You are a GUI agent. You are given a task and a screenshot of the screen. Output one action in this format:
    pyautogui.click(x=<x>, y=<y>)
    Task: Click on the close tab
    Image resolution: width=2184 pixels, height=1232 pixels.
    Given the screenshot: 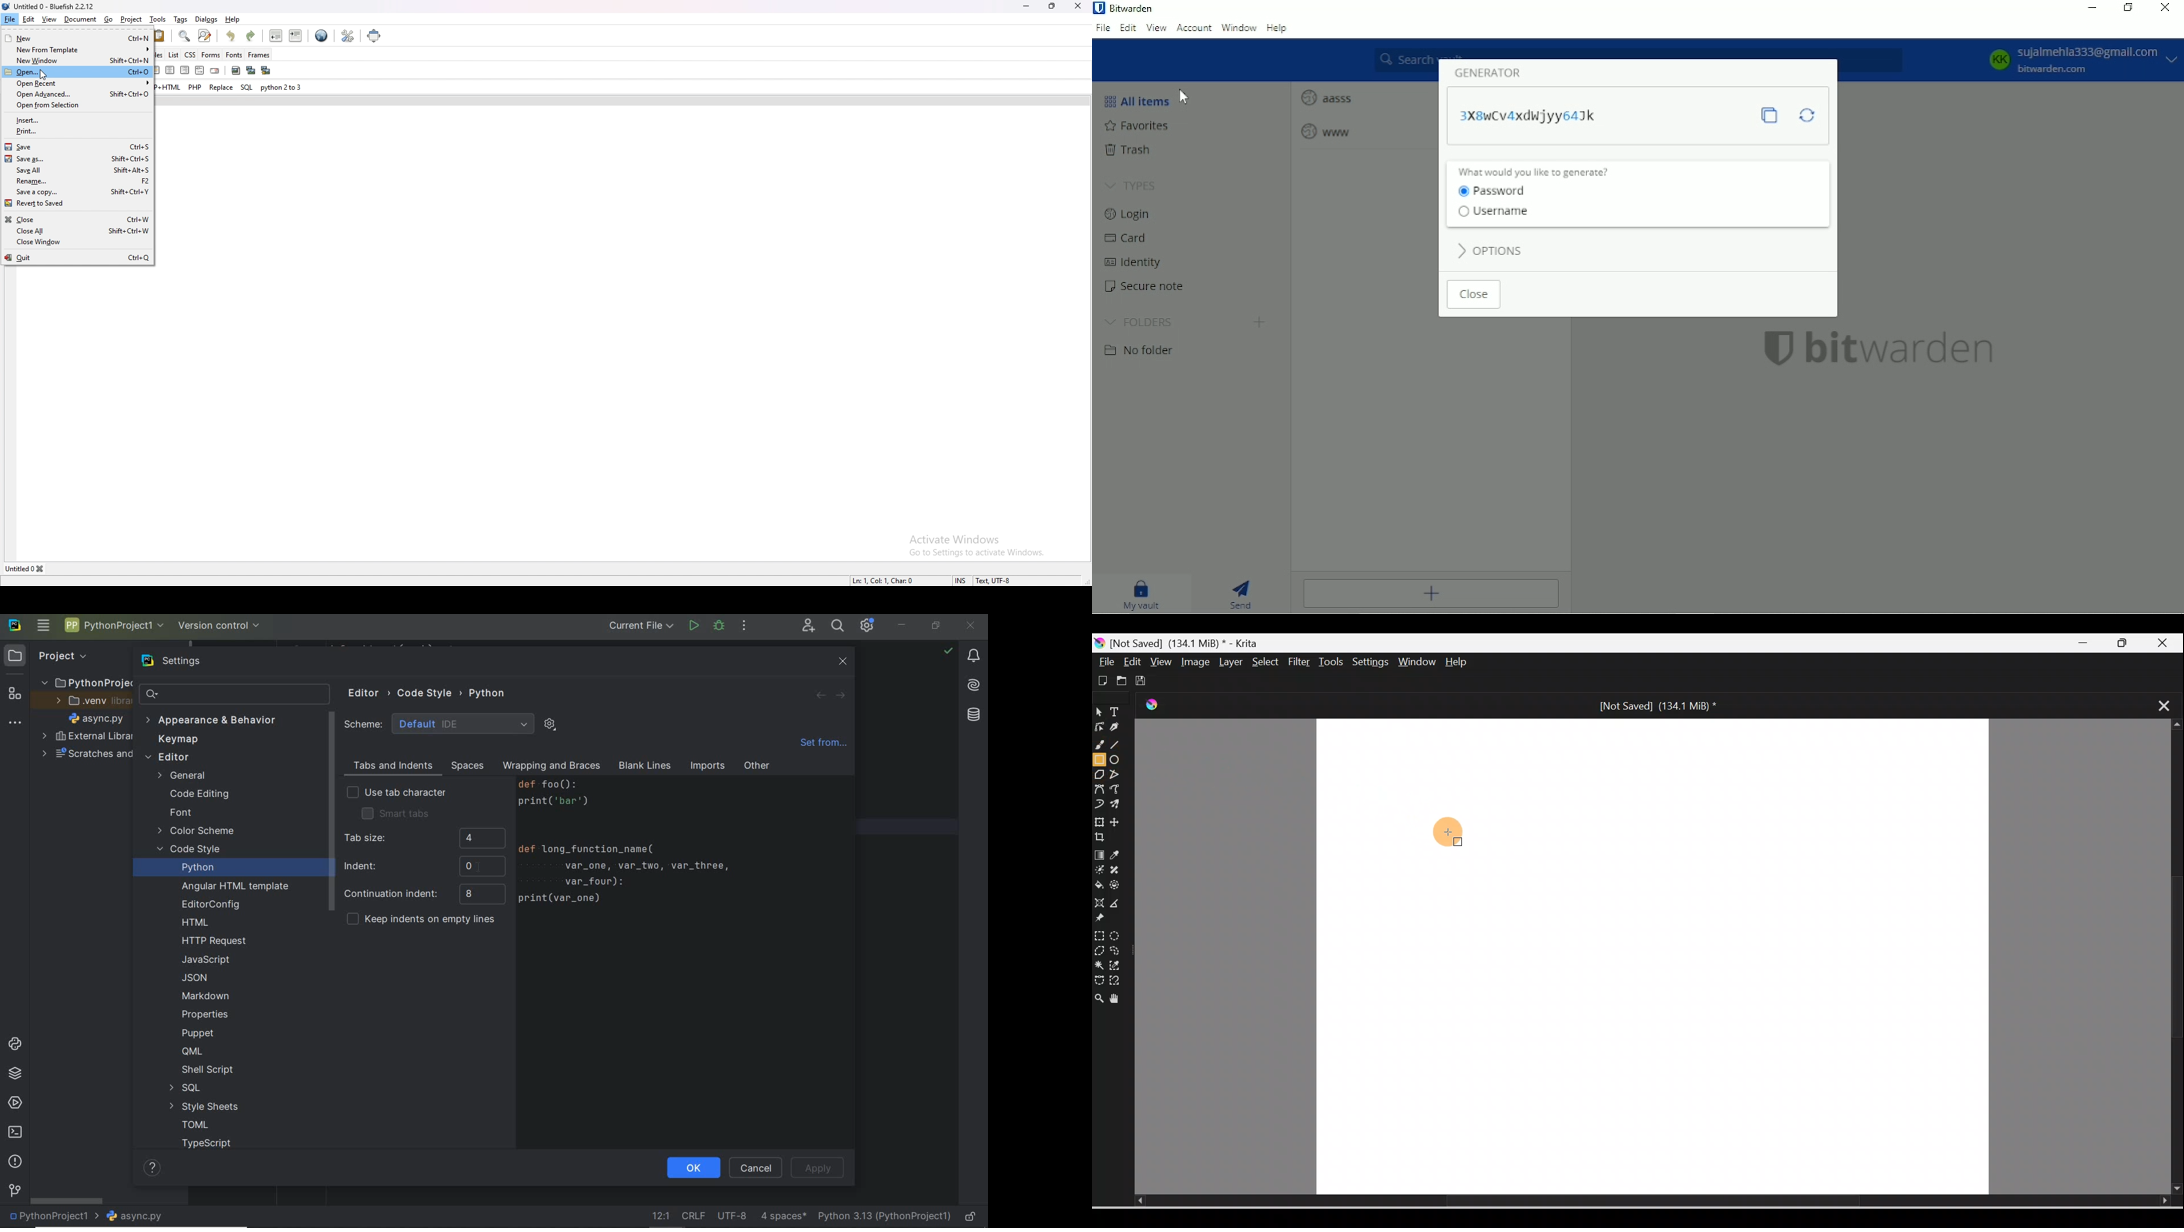 What is the action you would take?
    pyautogui.click(x=41, y=570)
    